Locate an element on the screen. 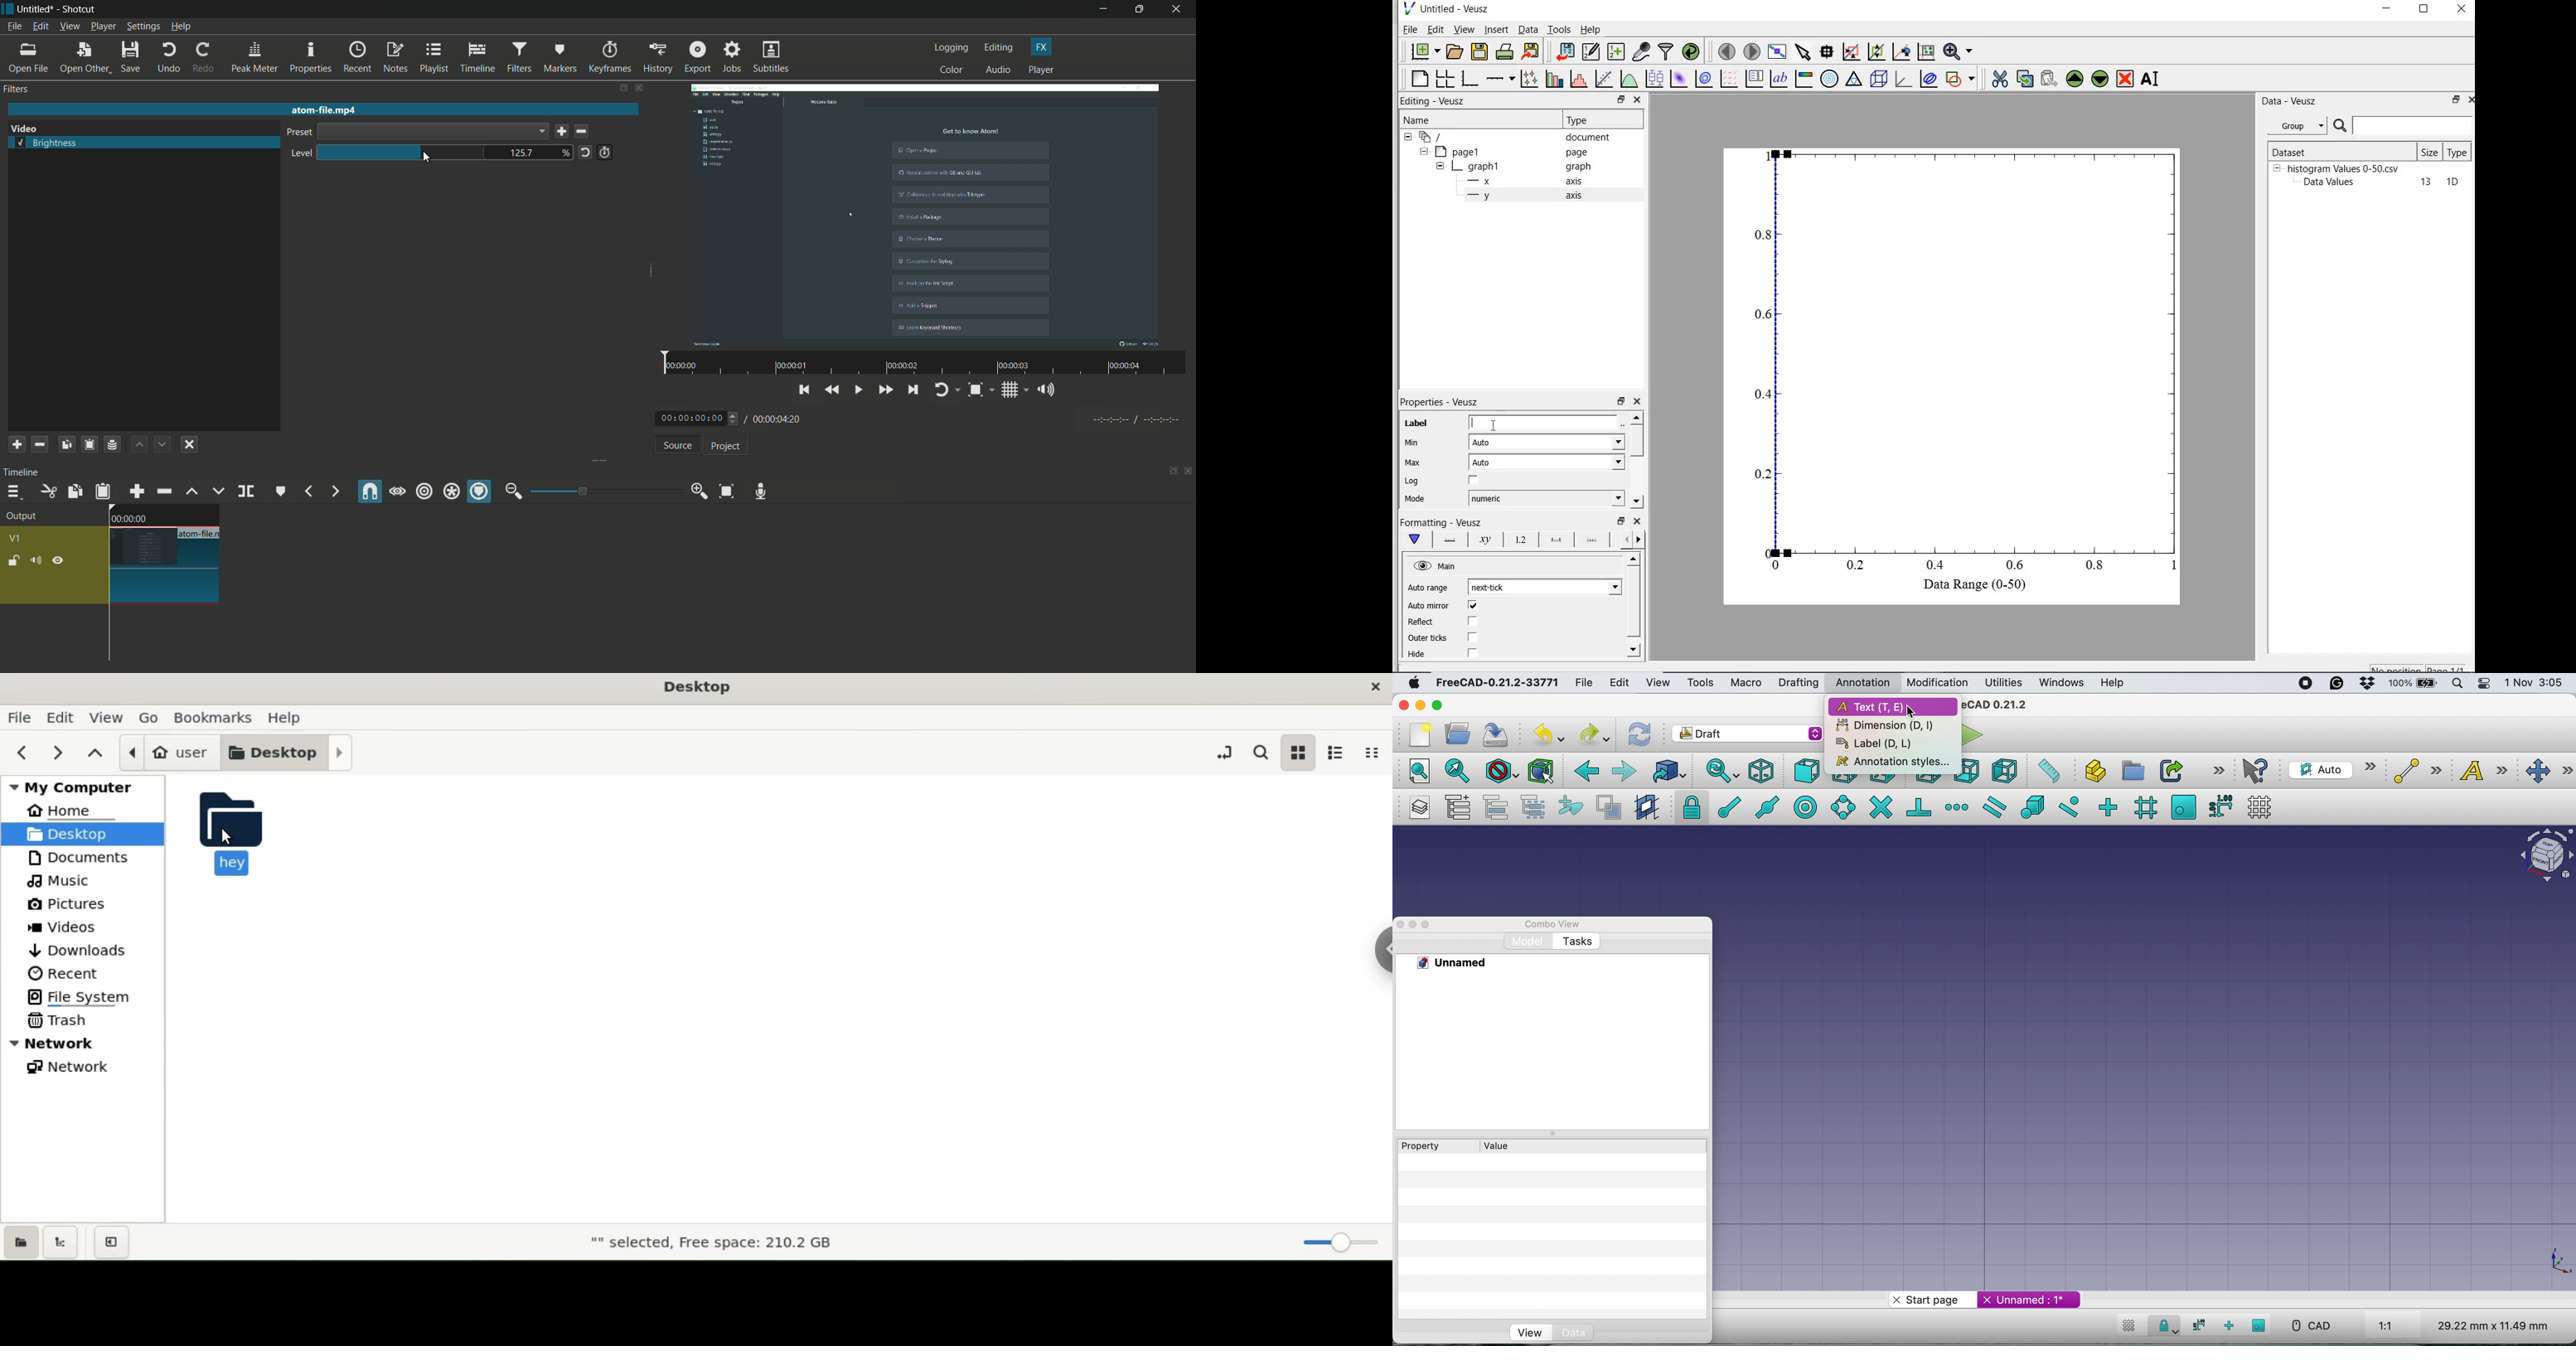  help menu is located at coordinates (181, 27).